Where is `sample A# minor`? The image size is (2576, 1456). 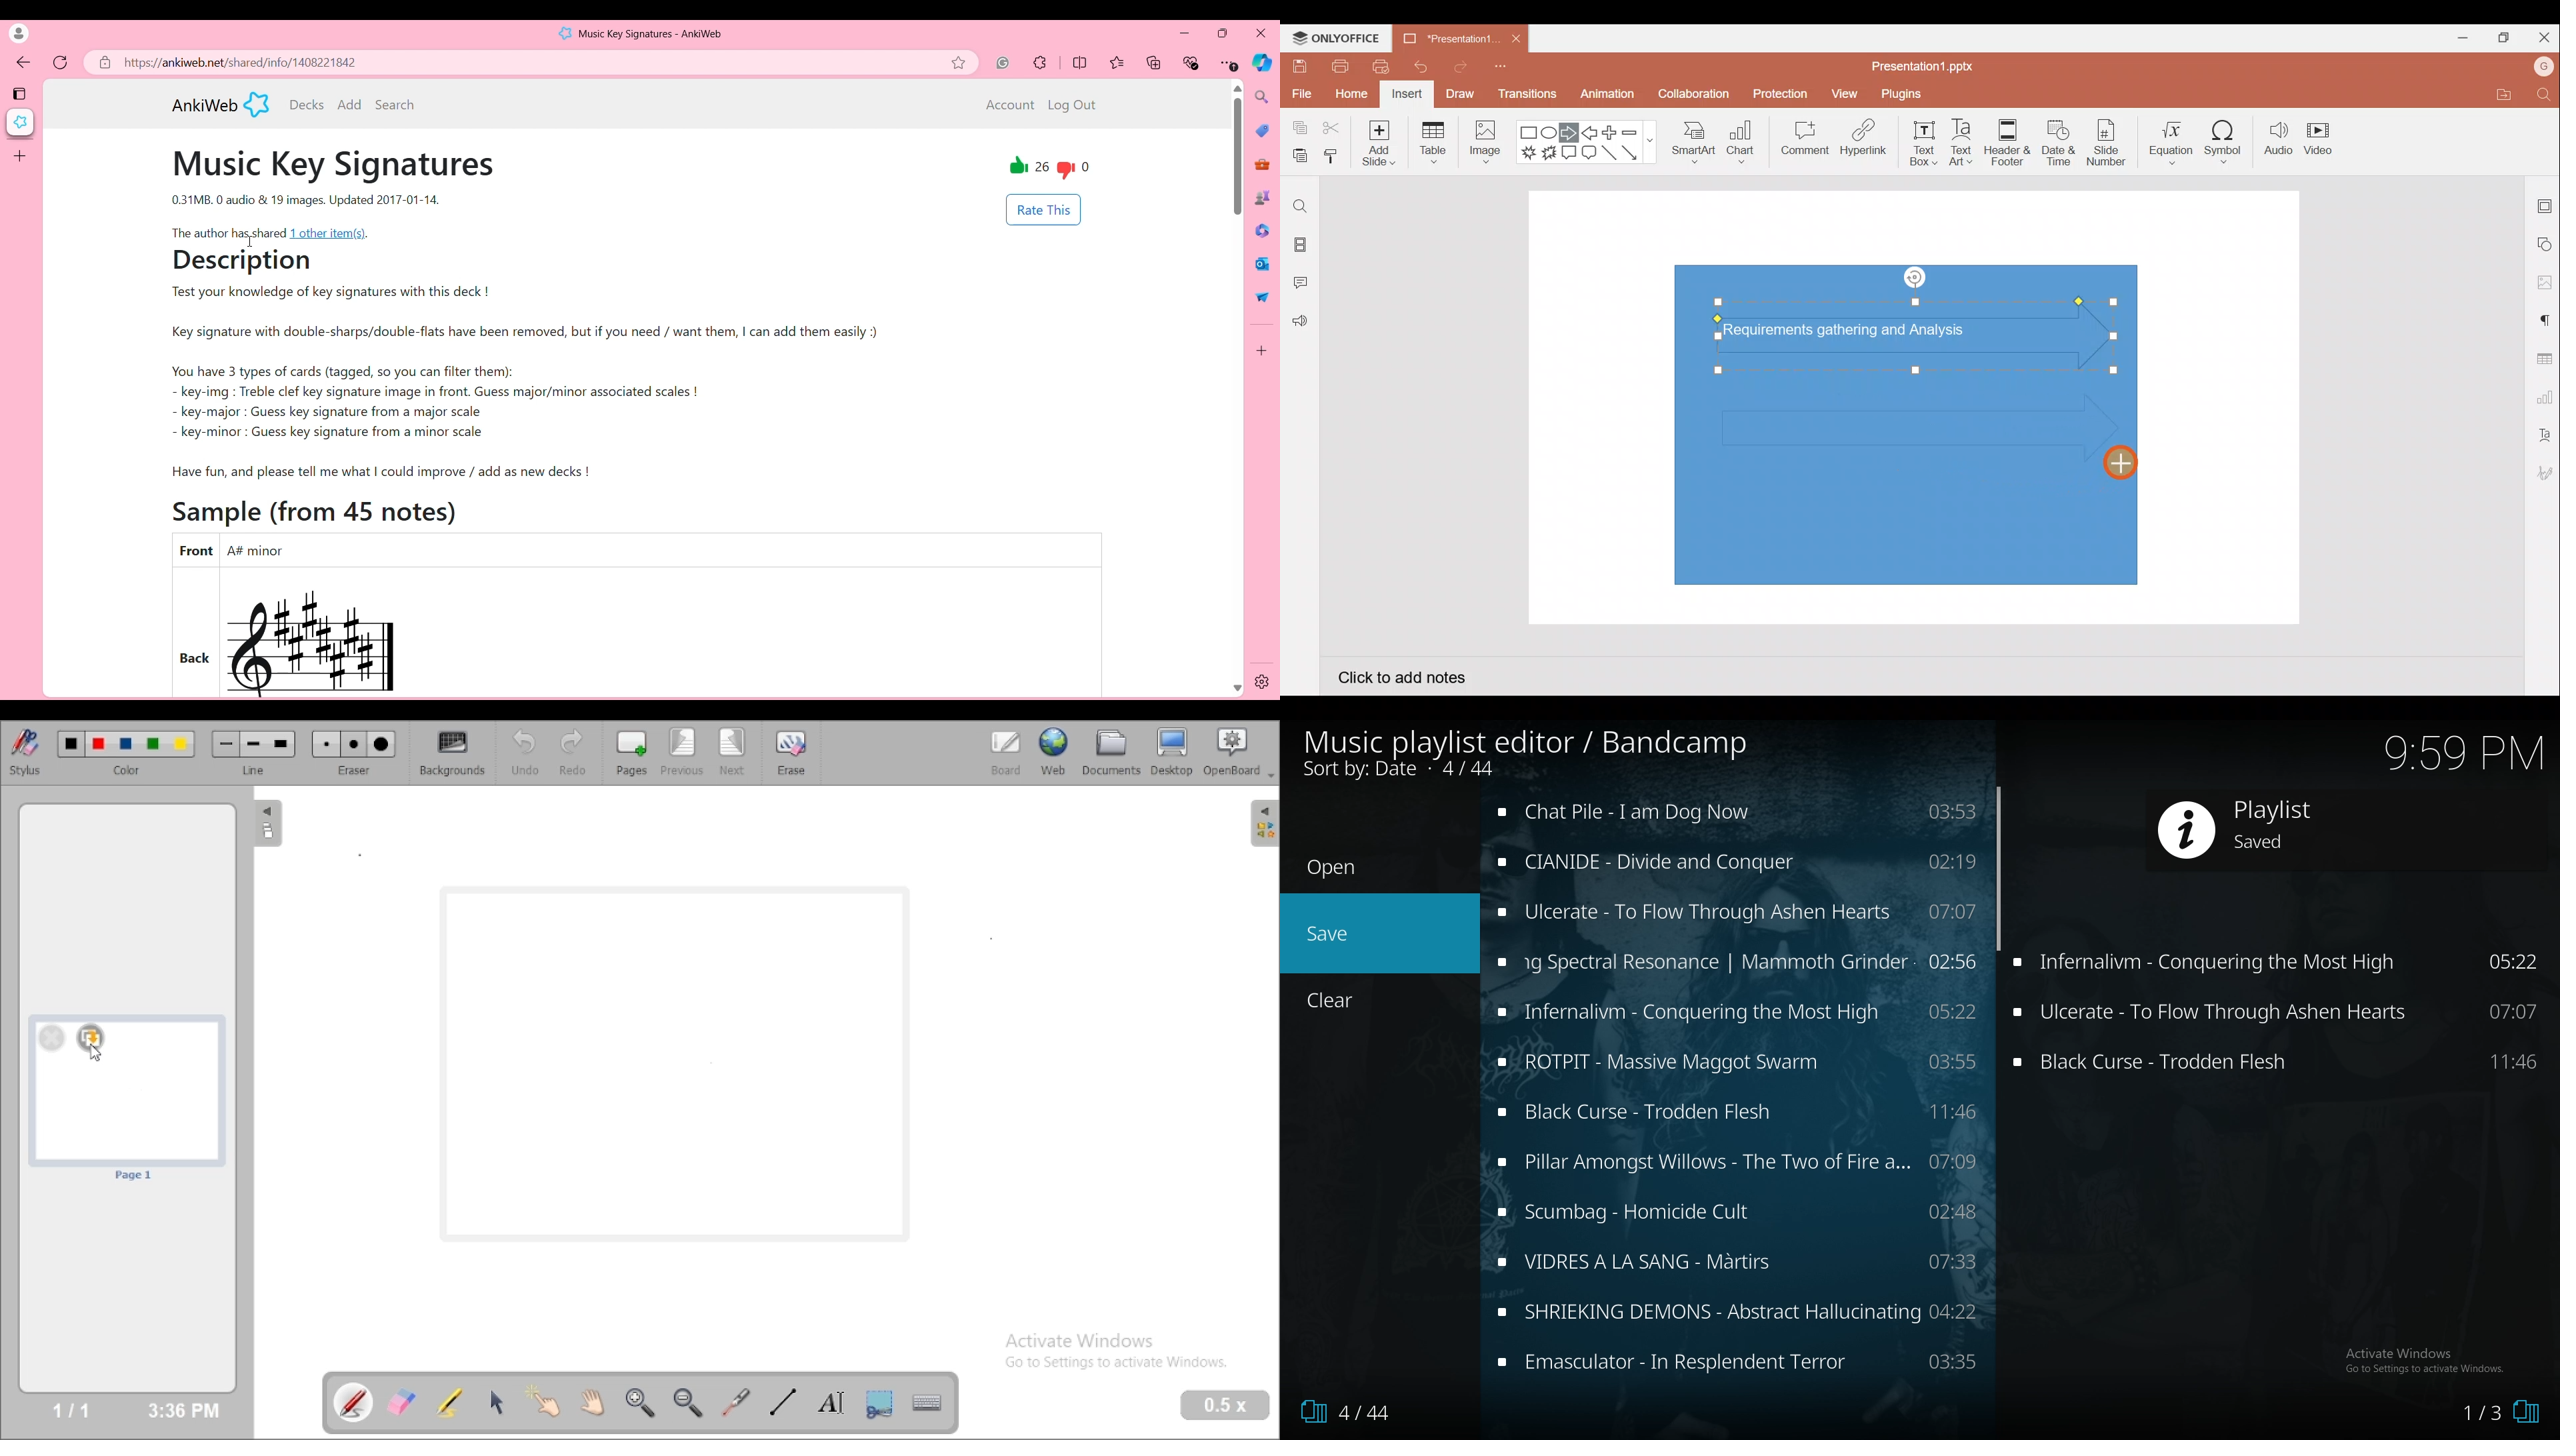 sample A# minor is located at coordinates (327, 636).